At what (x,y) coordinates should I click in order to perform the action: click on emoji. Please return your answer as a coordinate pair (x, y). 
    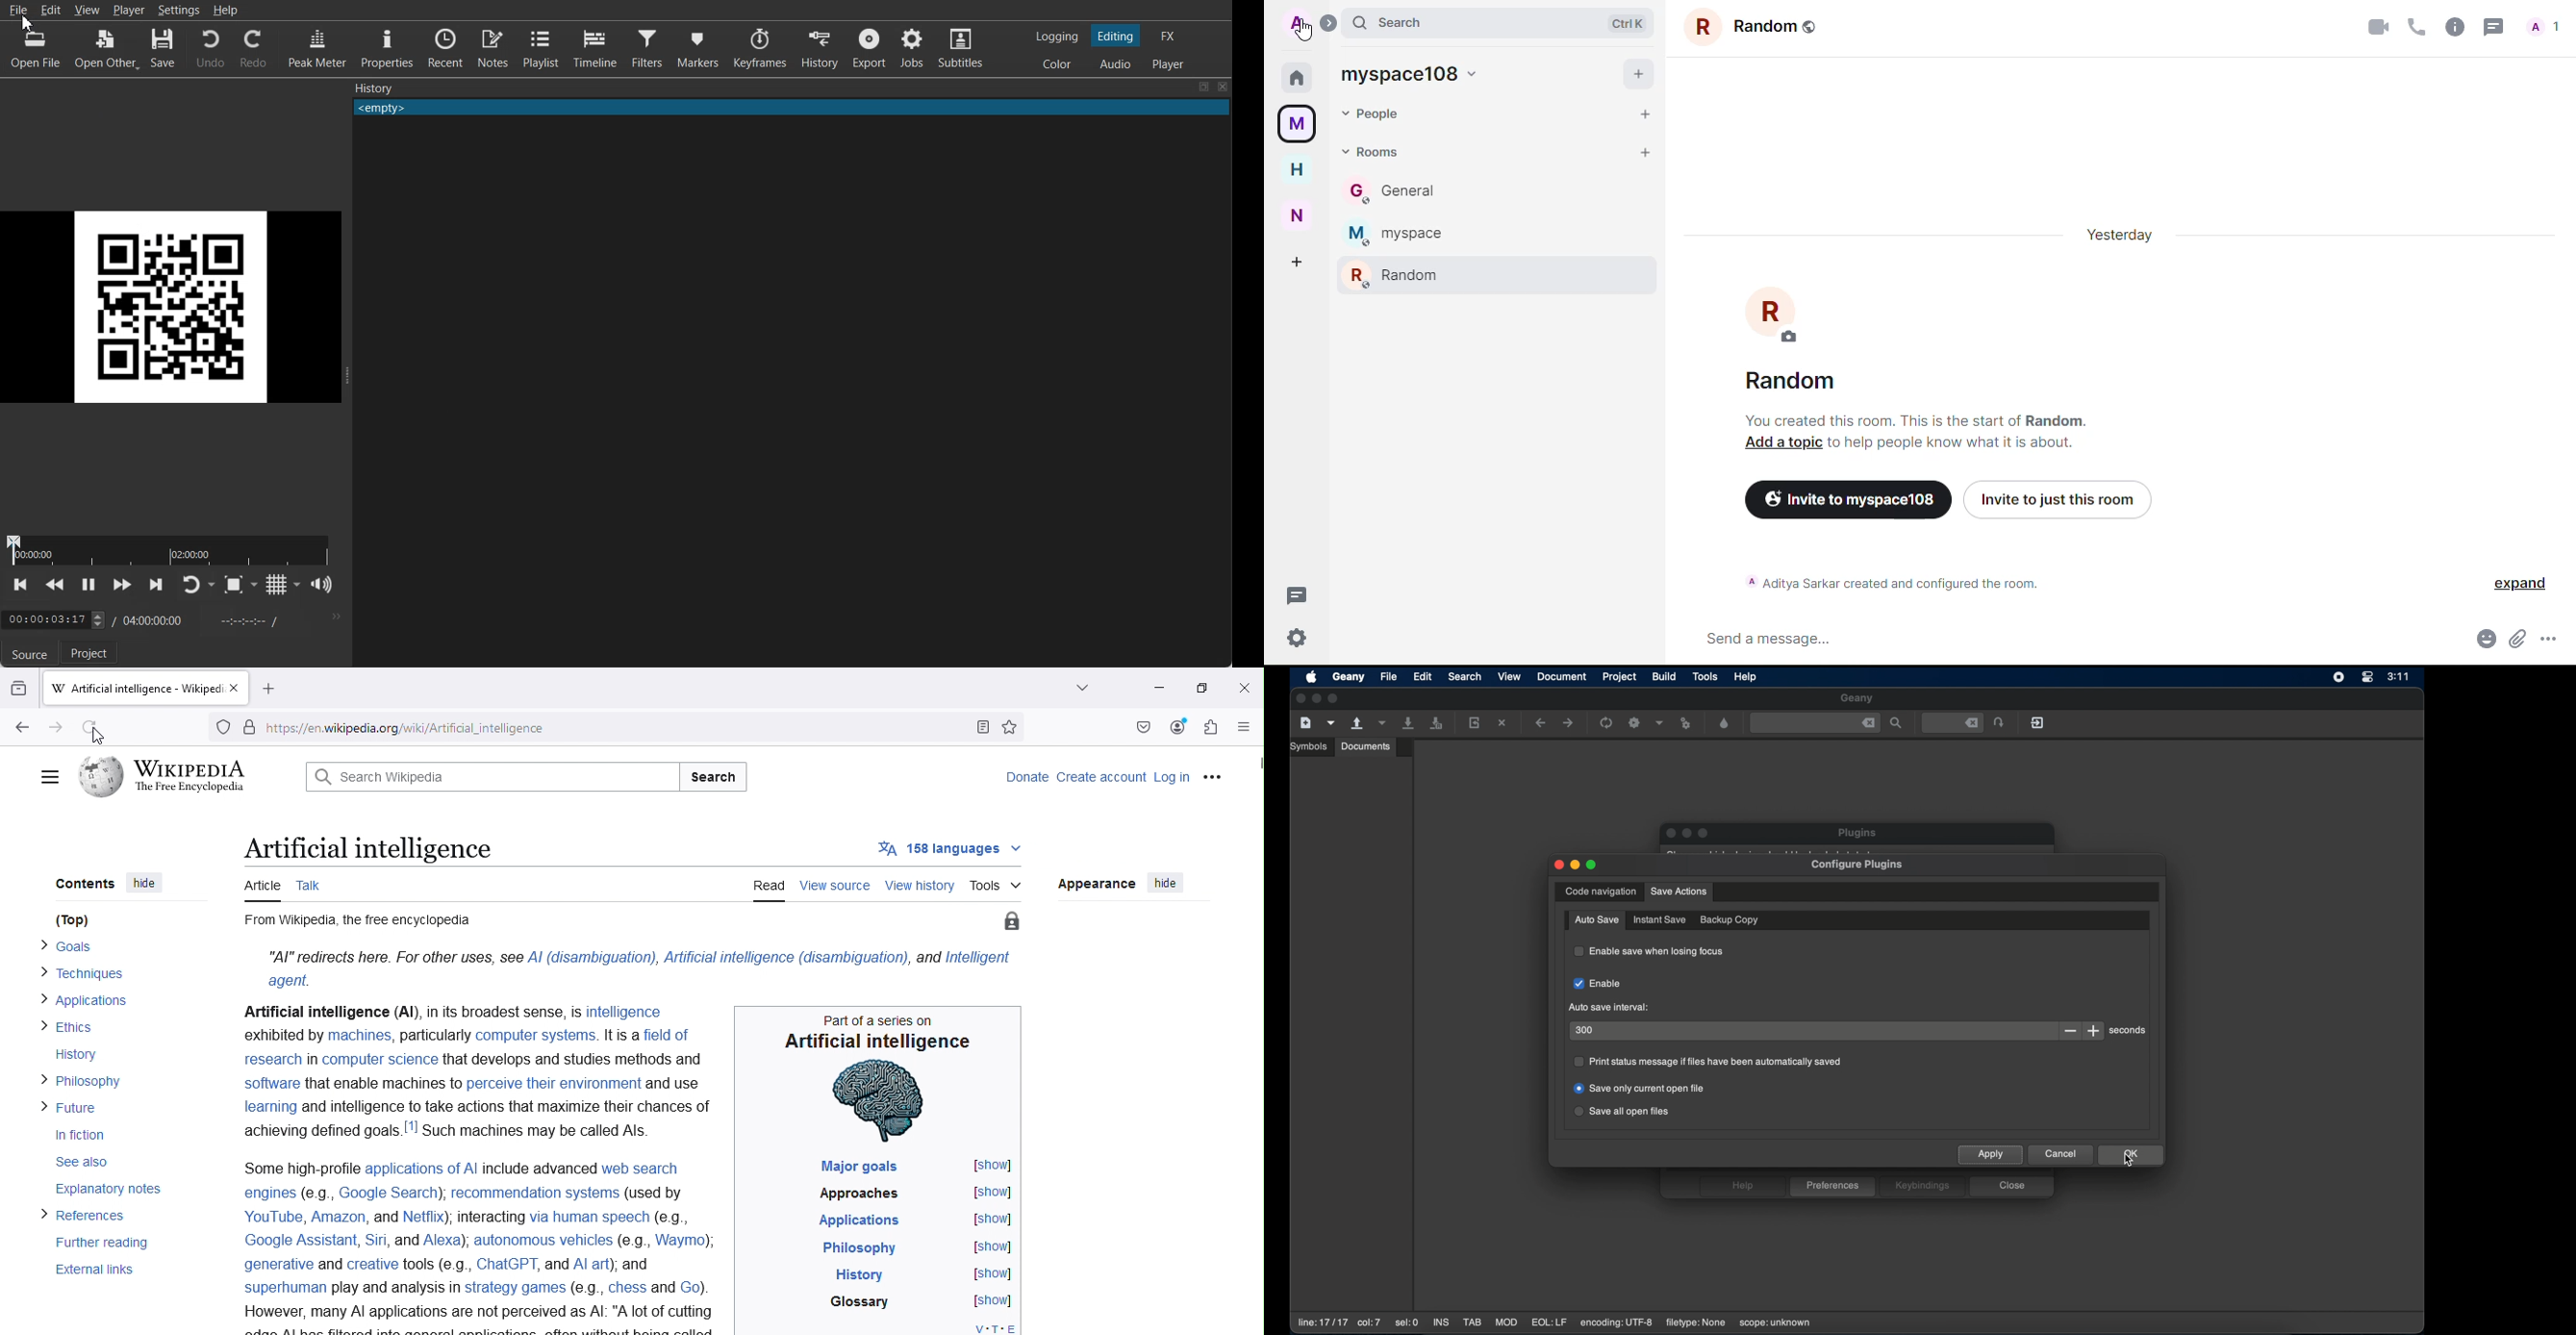
    Looking at the image, I should click on (2485, 640).